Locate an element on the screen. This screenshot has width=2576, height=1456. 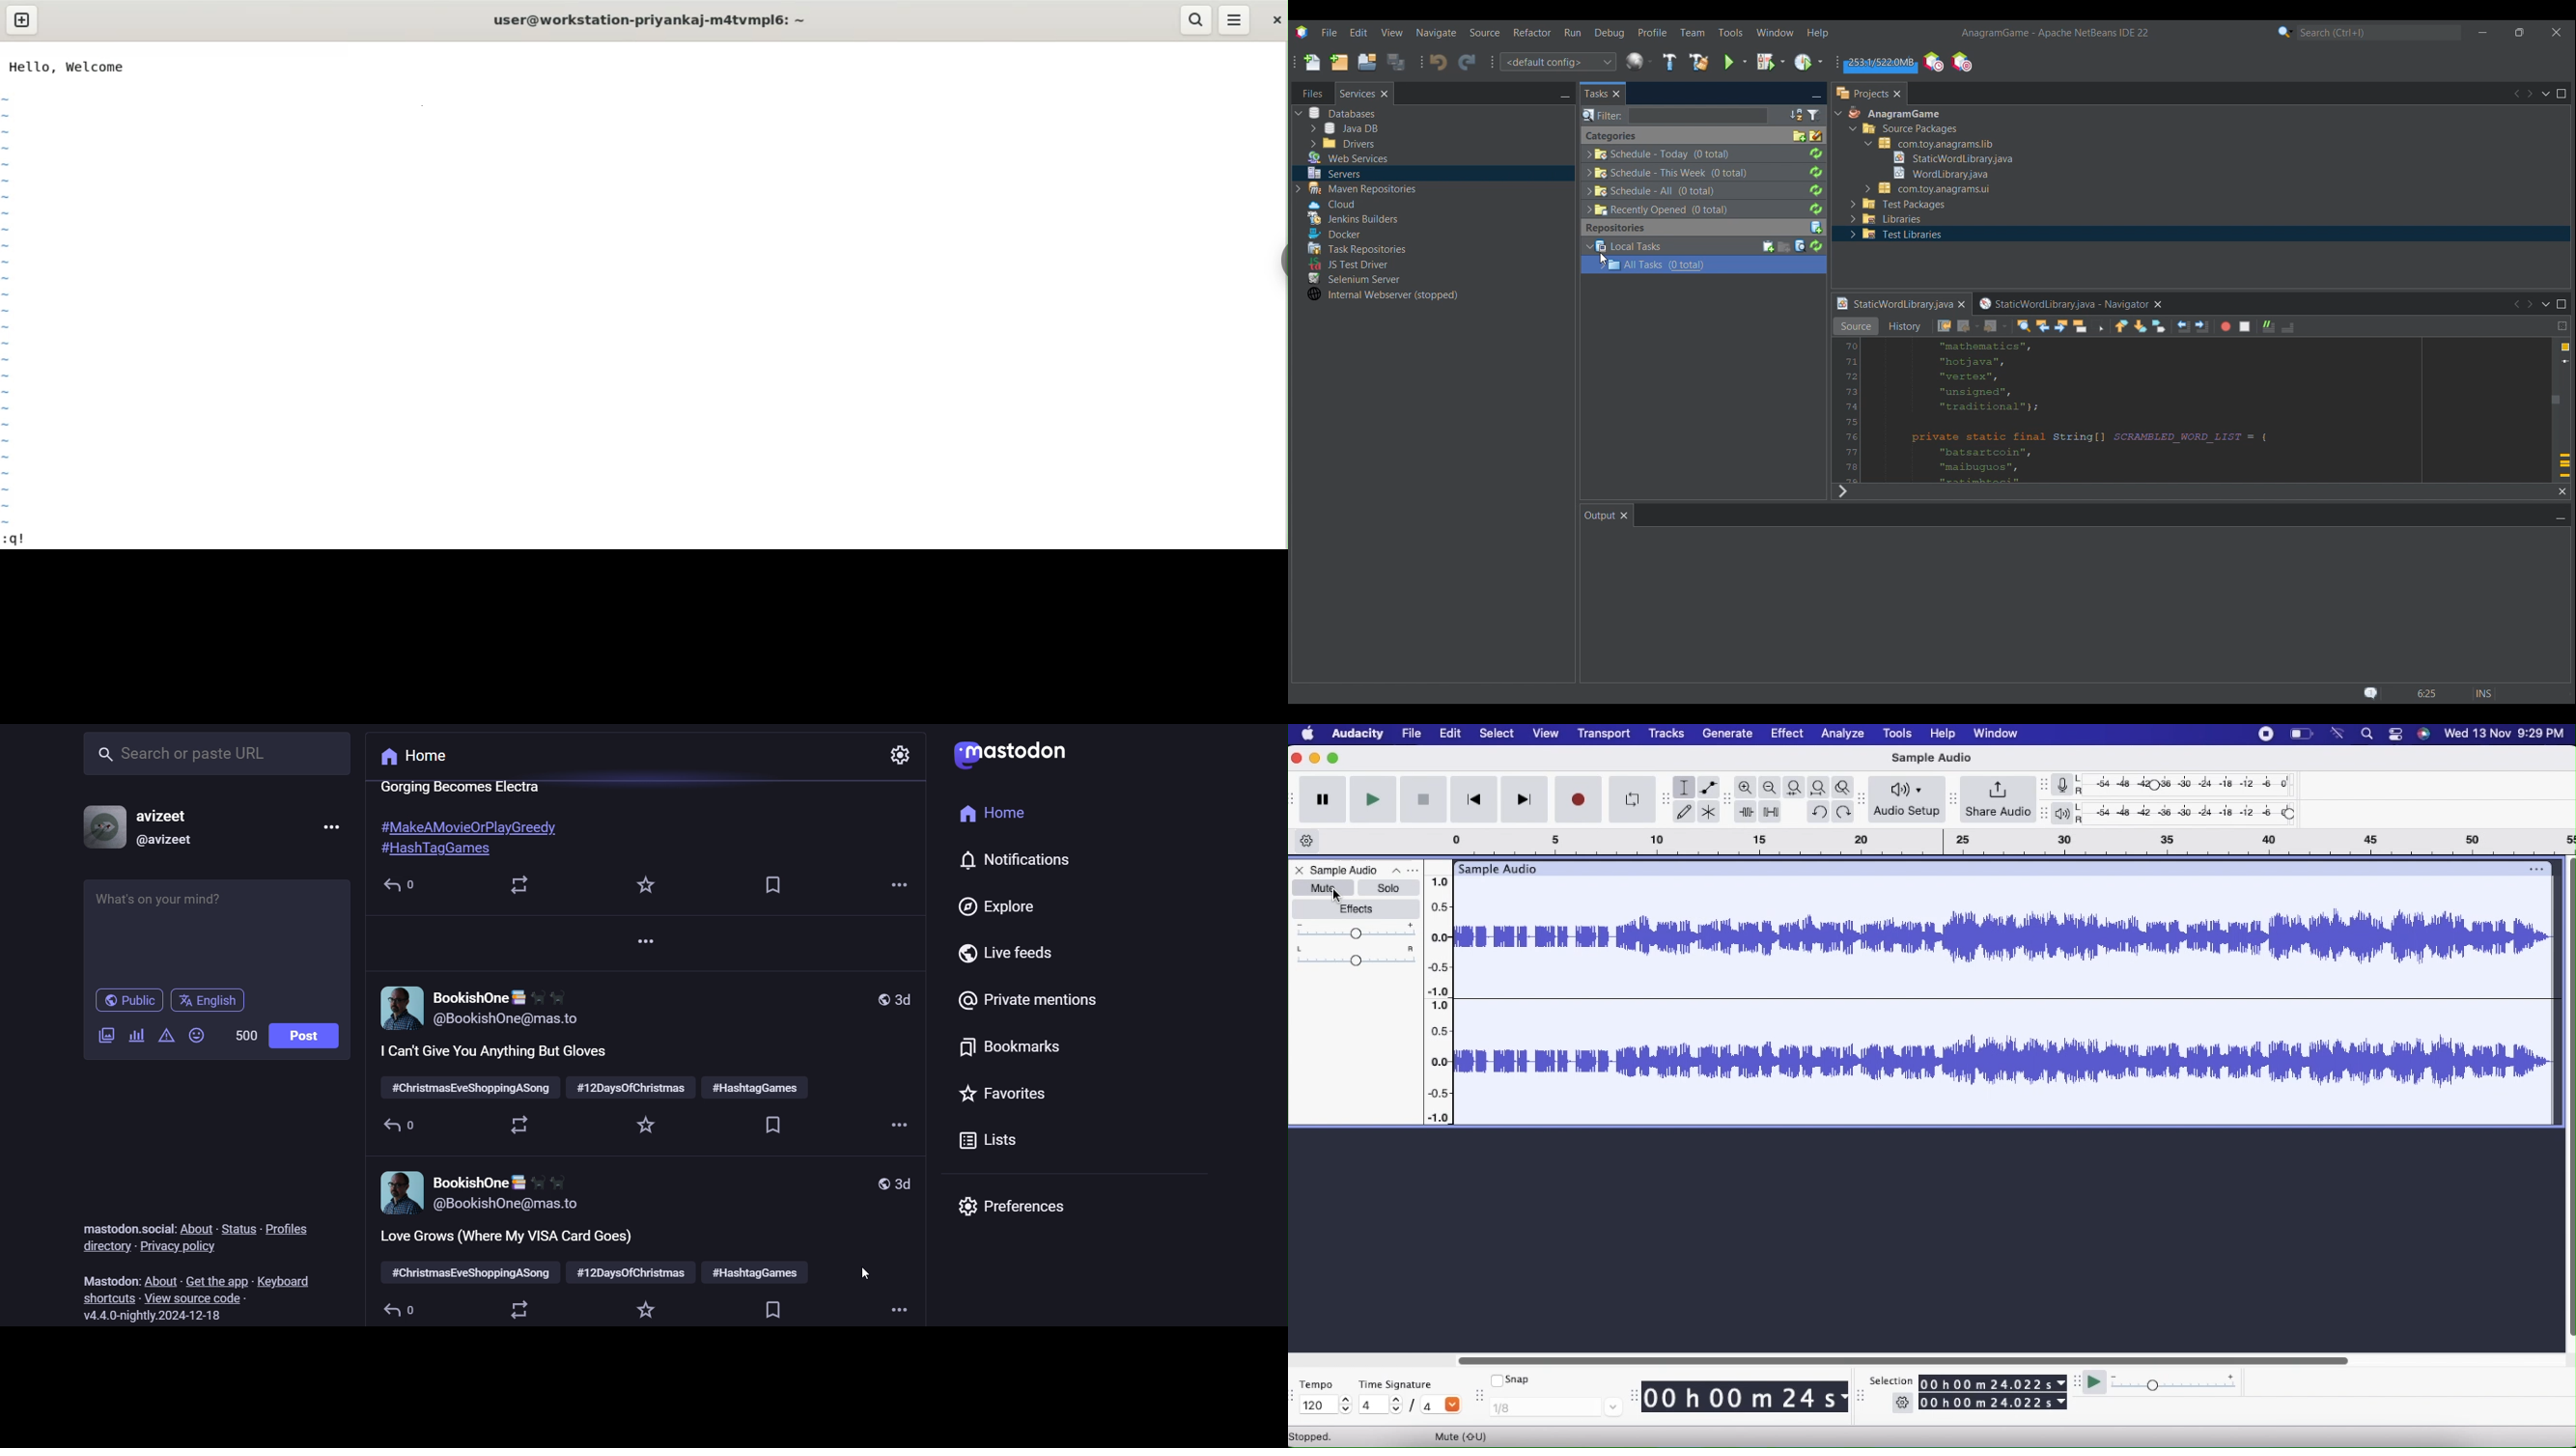
File name is located at coordinates (1366, 869).